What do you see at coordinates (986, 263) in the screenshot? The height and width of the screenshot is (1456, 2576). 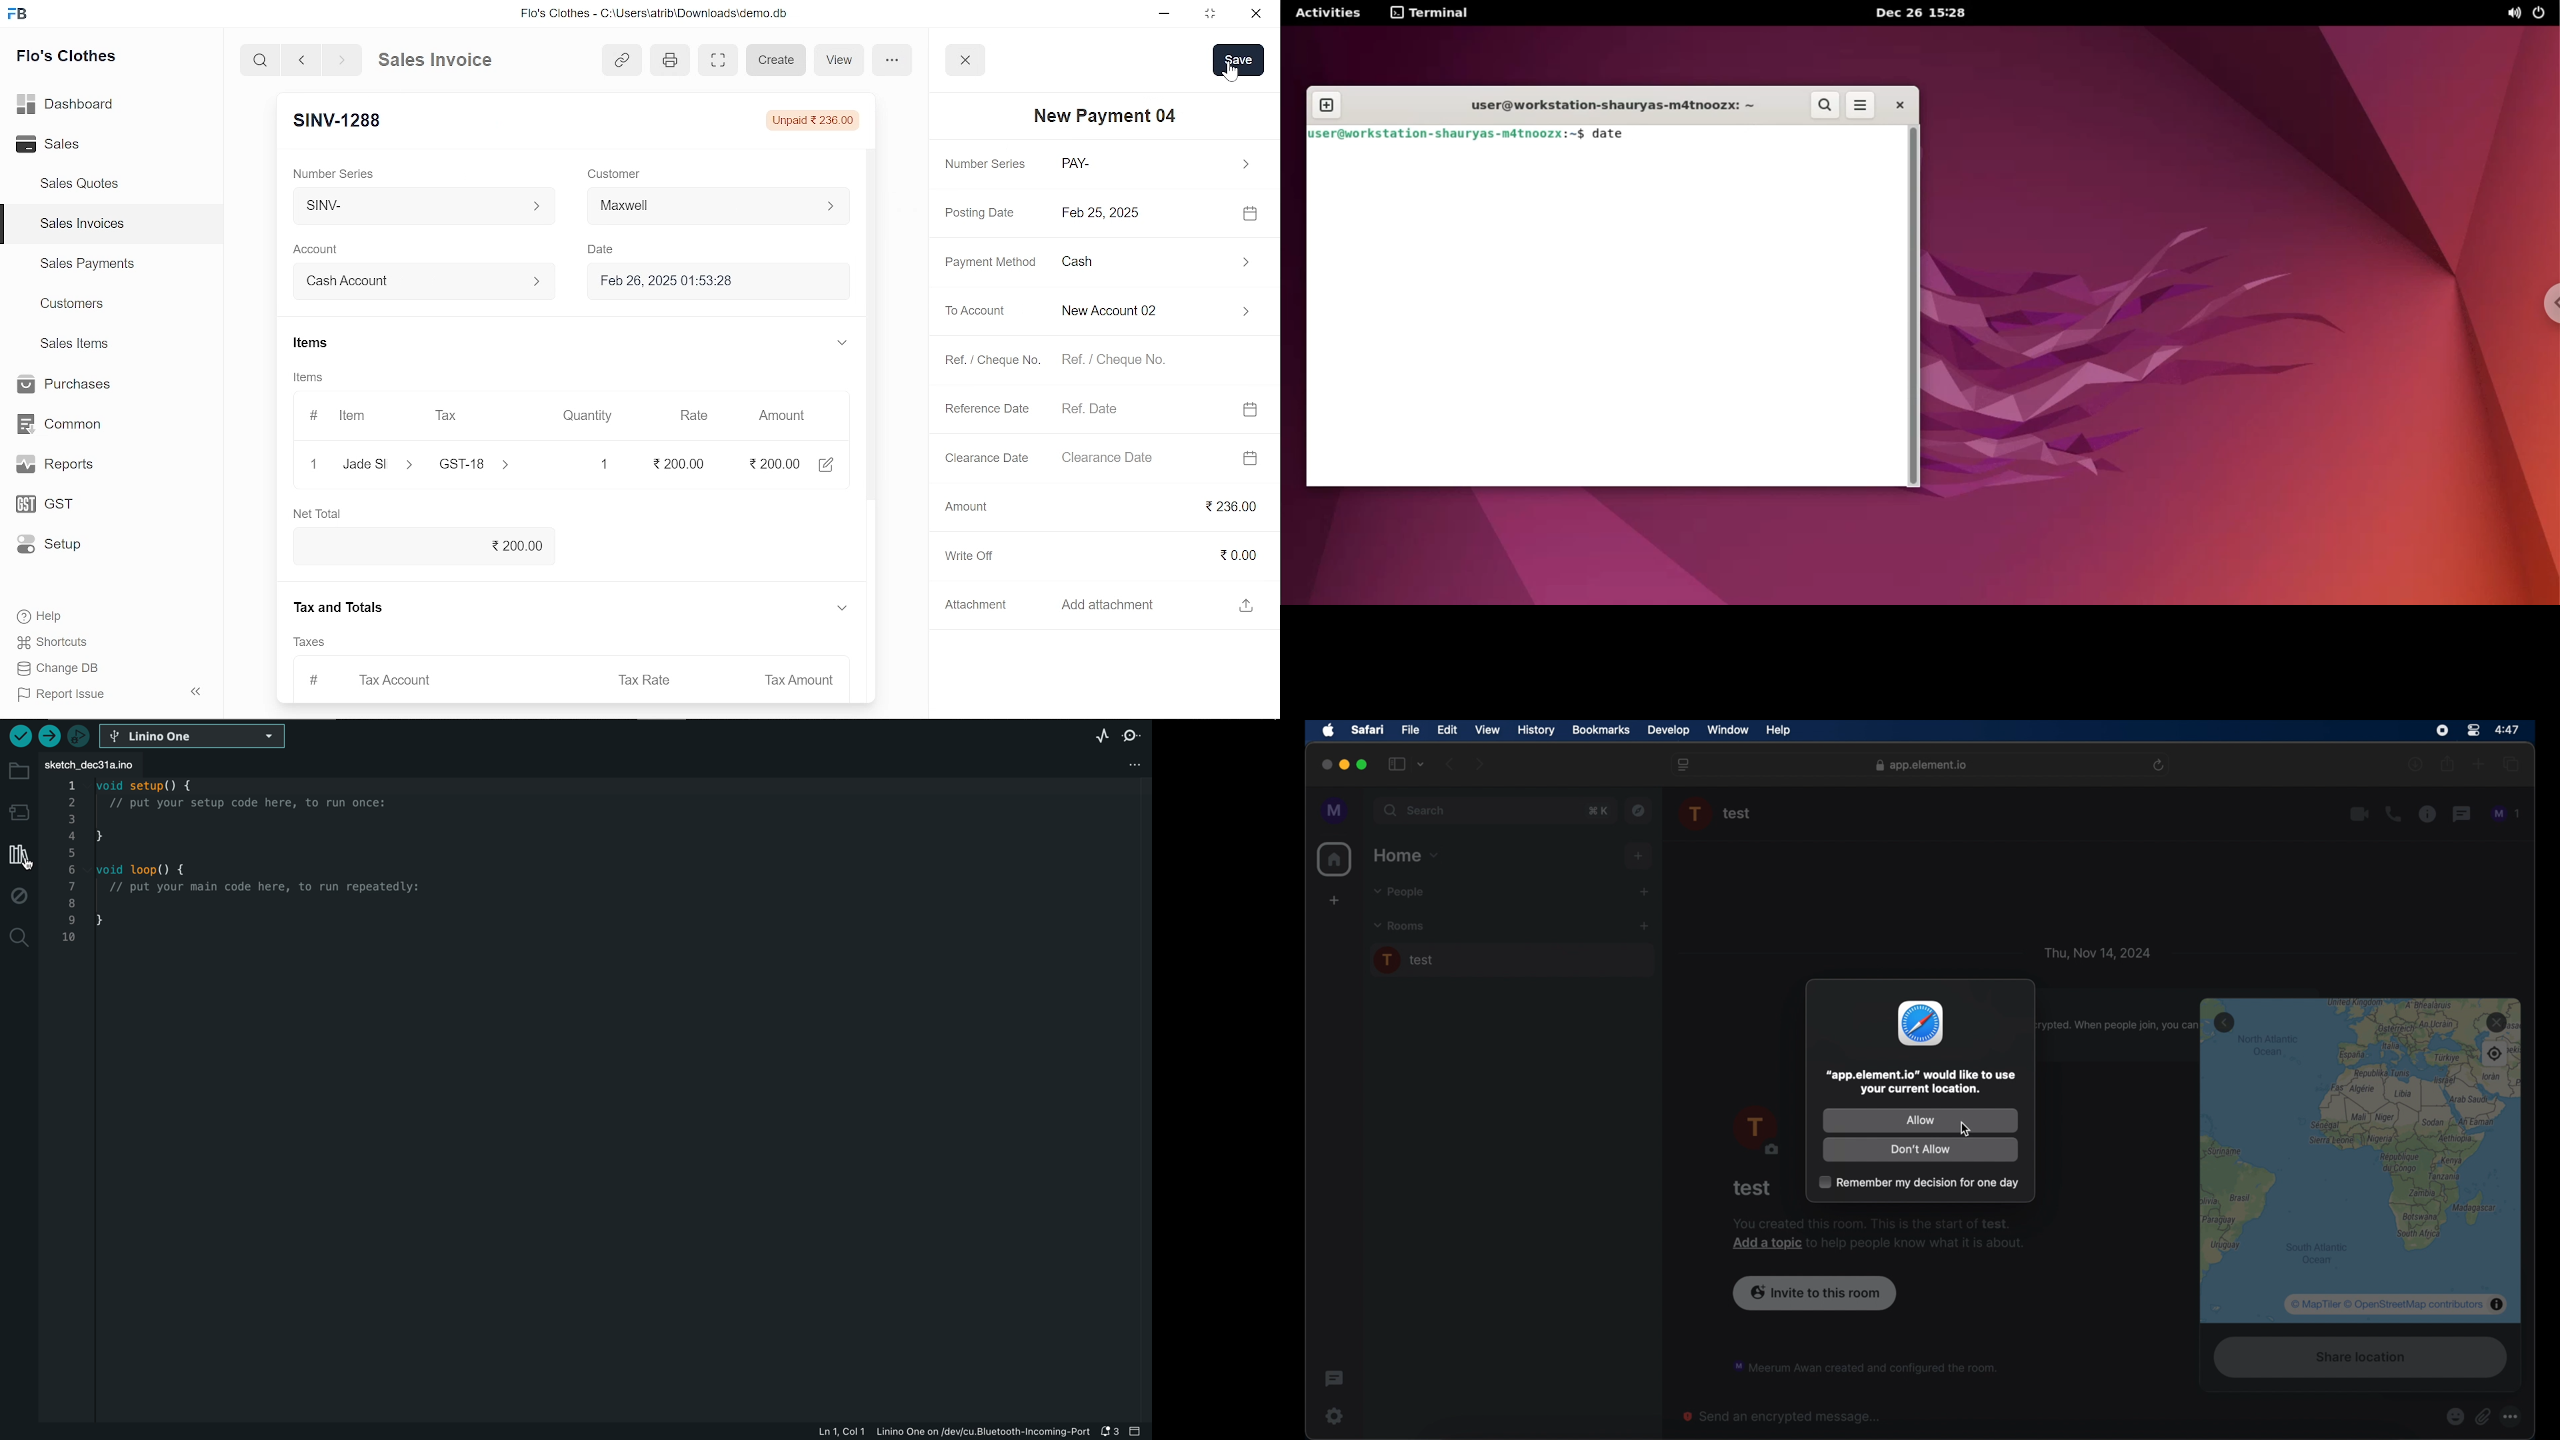 I see `Payment Method` at bounding box center [986, 263].